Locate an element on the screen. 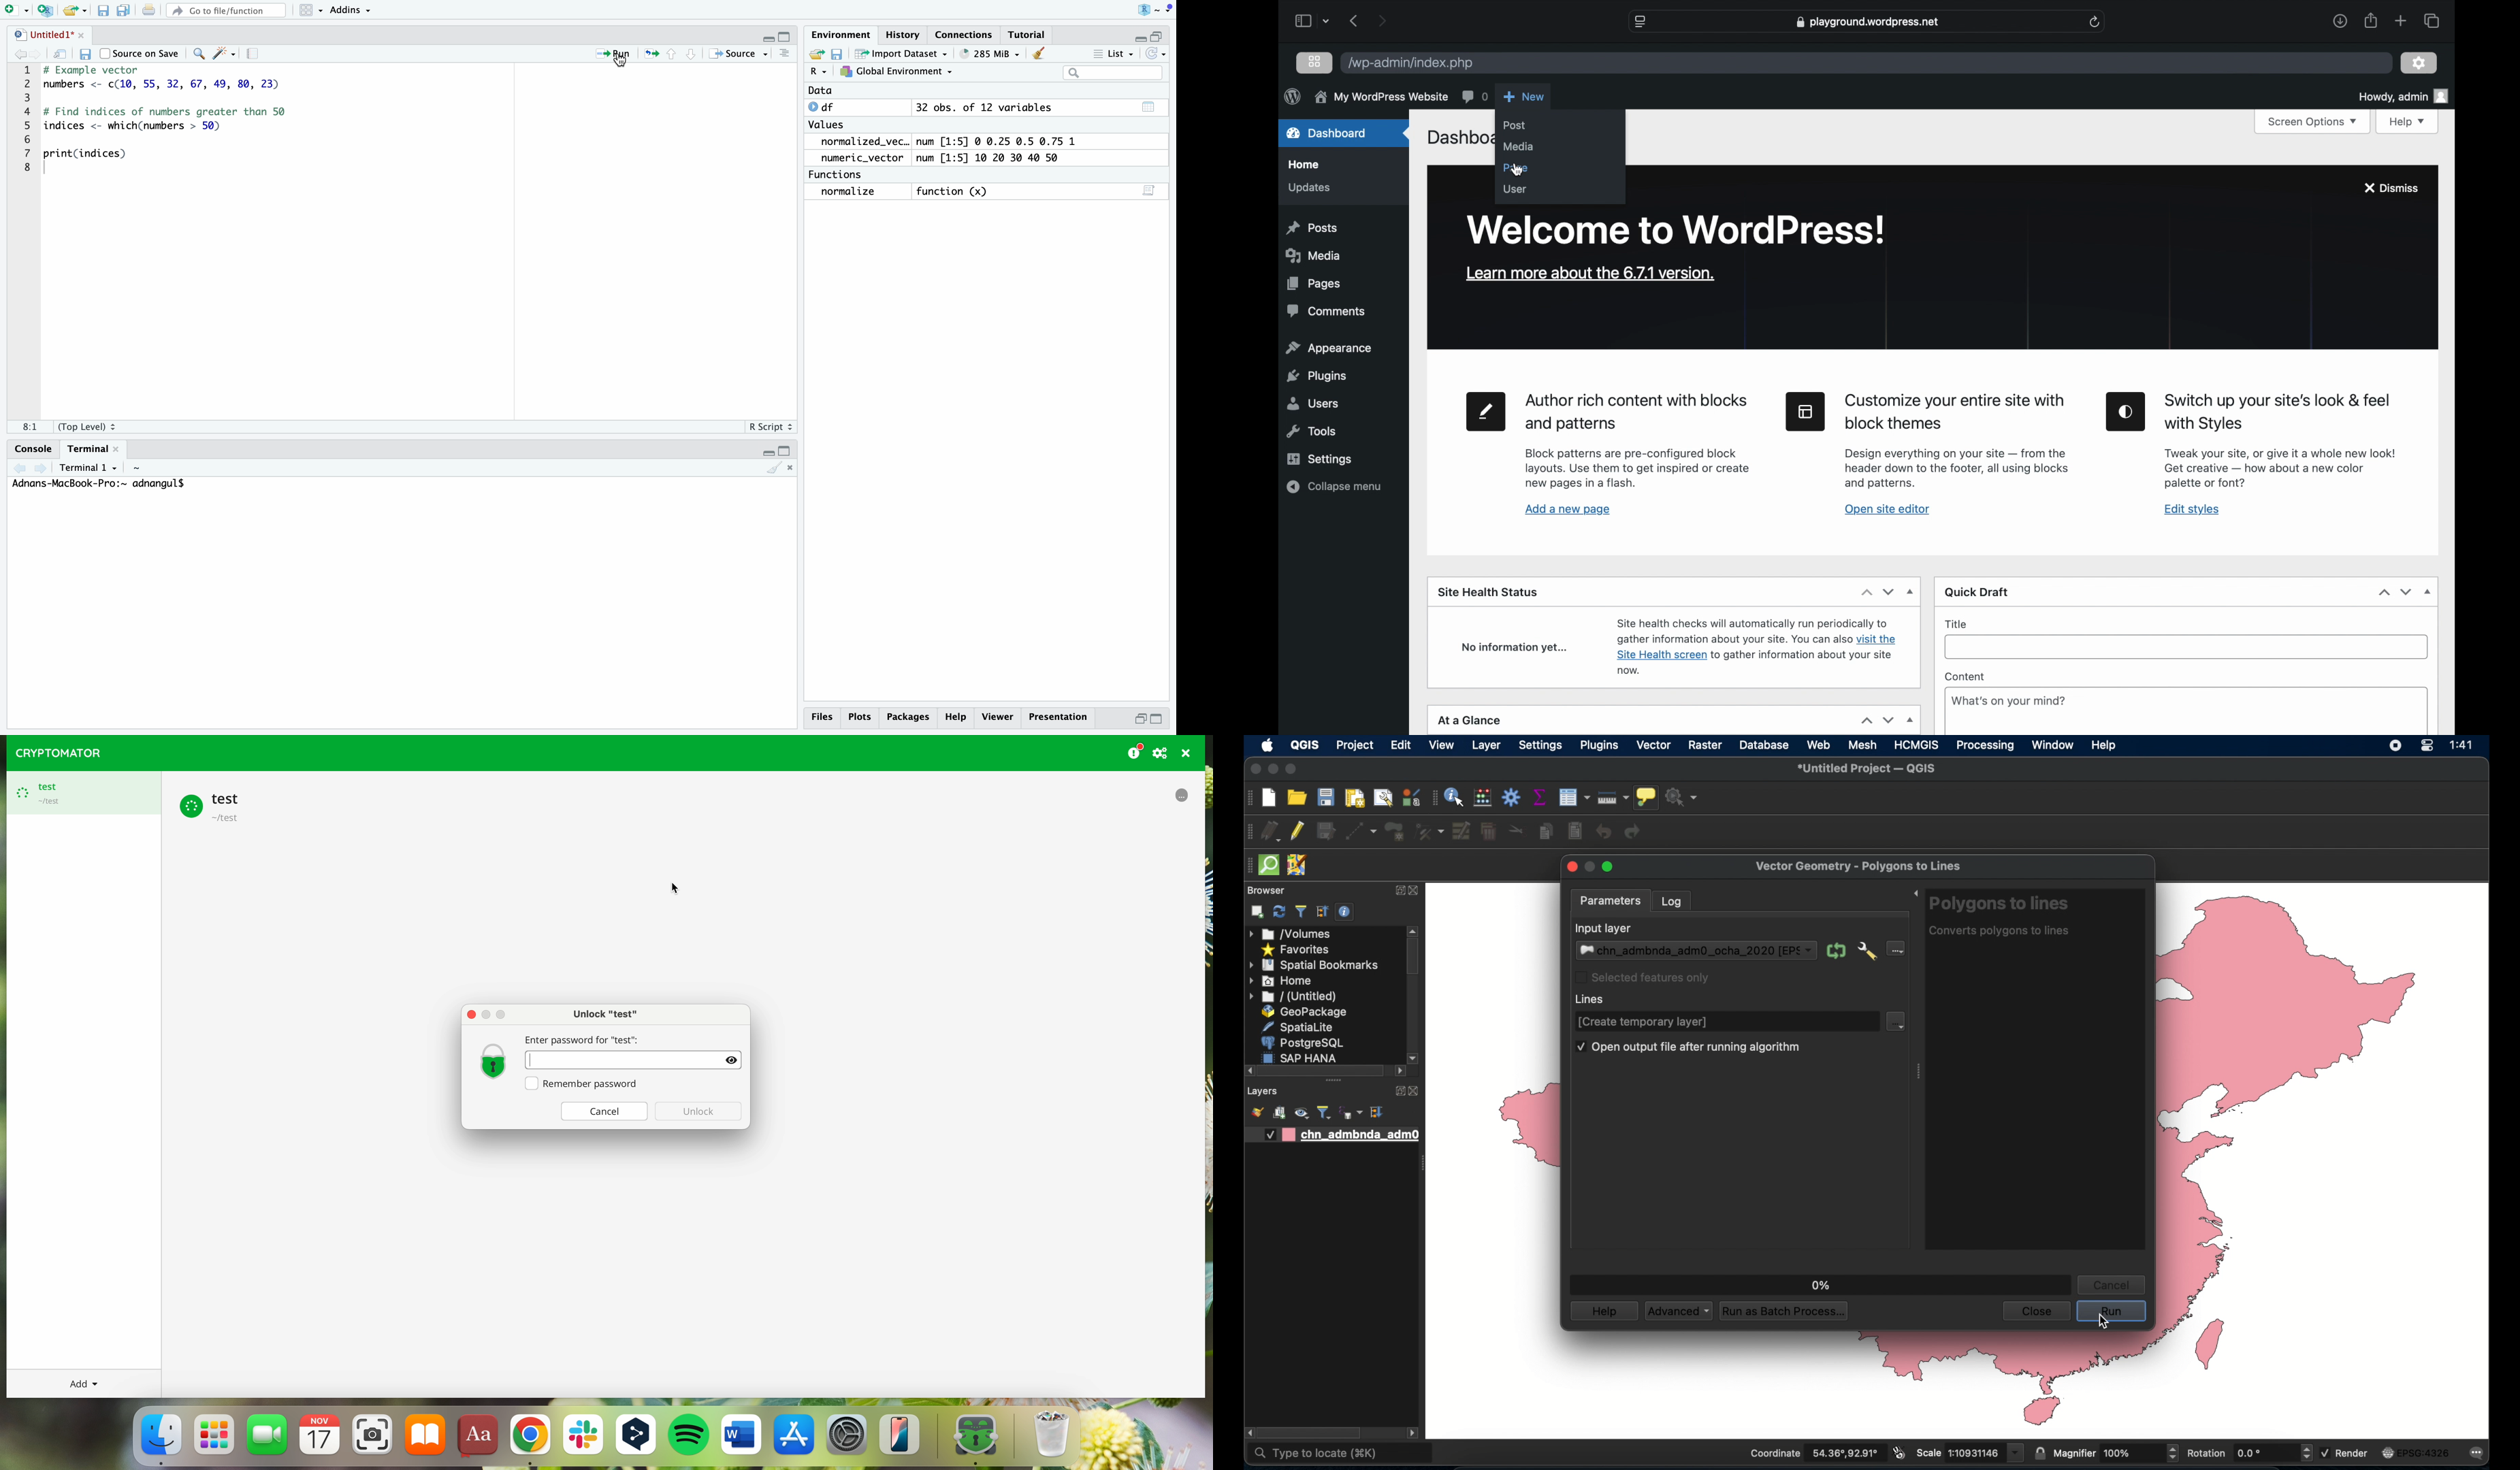 Image resolution: width=2520 pixels, height=1484 pixels. Functions is located at coordinates (839, 174).